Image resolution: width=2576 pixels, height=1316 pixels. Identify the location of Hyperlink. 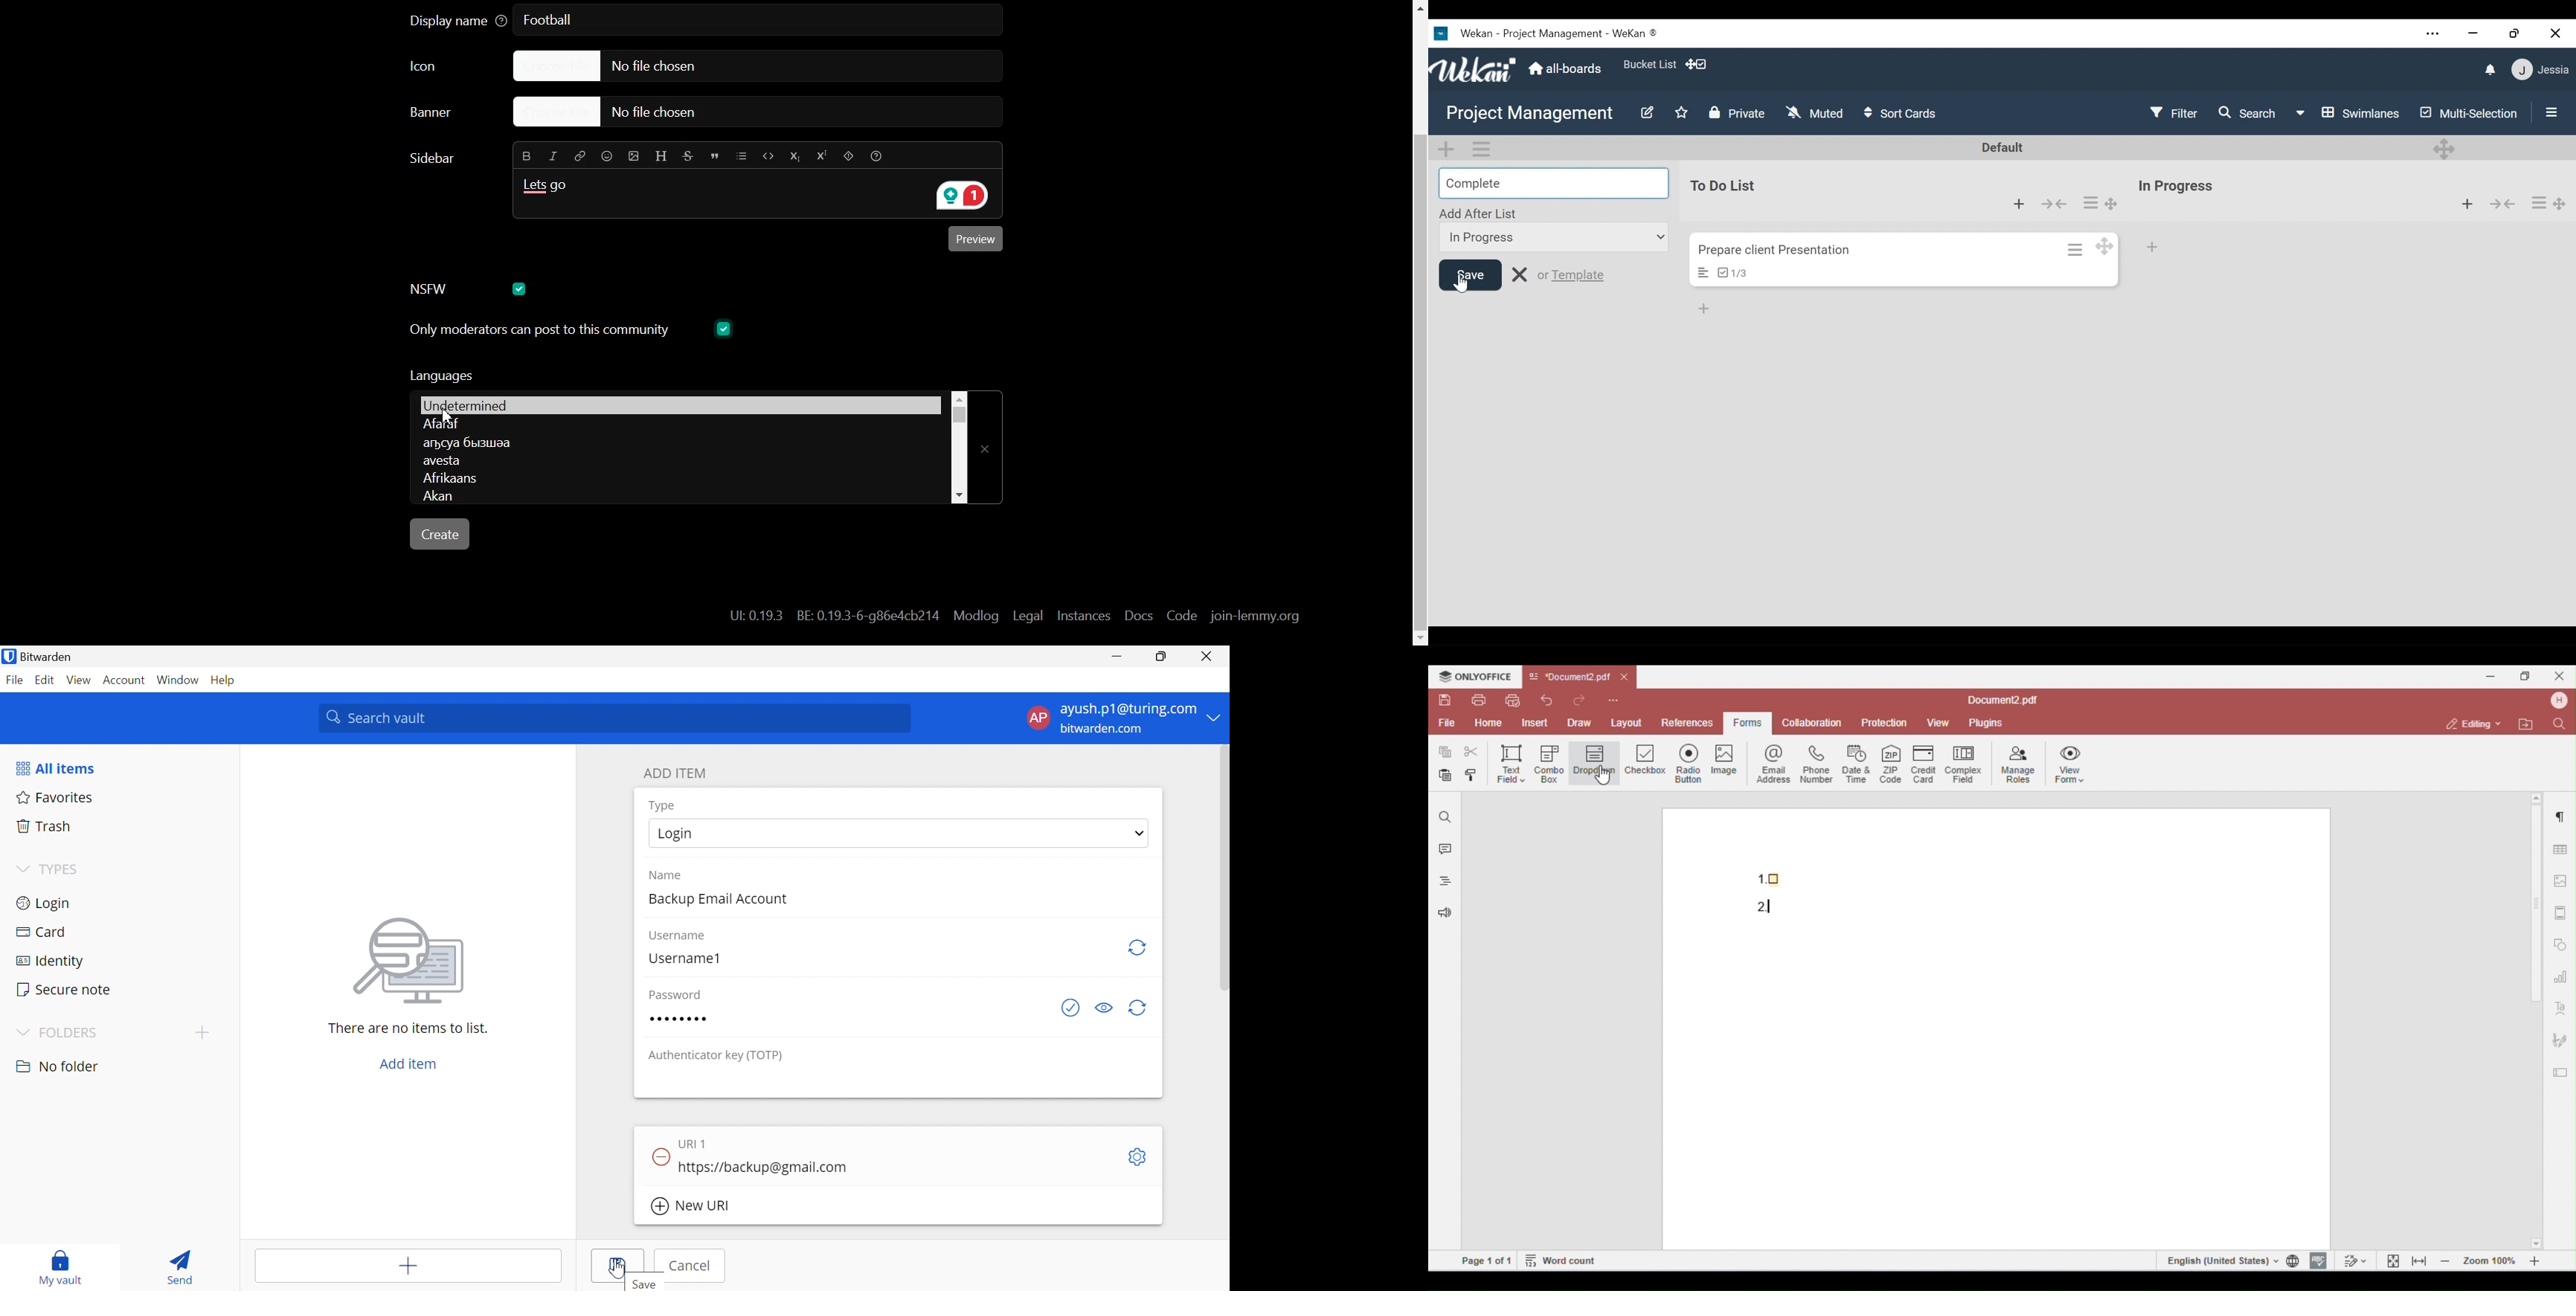
(580, 155).